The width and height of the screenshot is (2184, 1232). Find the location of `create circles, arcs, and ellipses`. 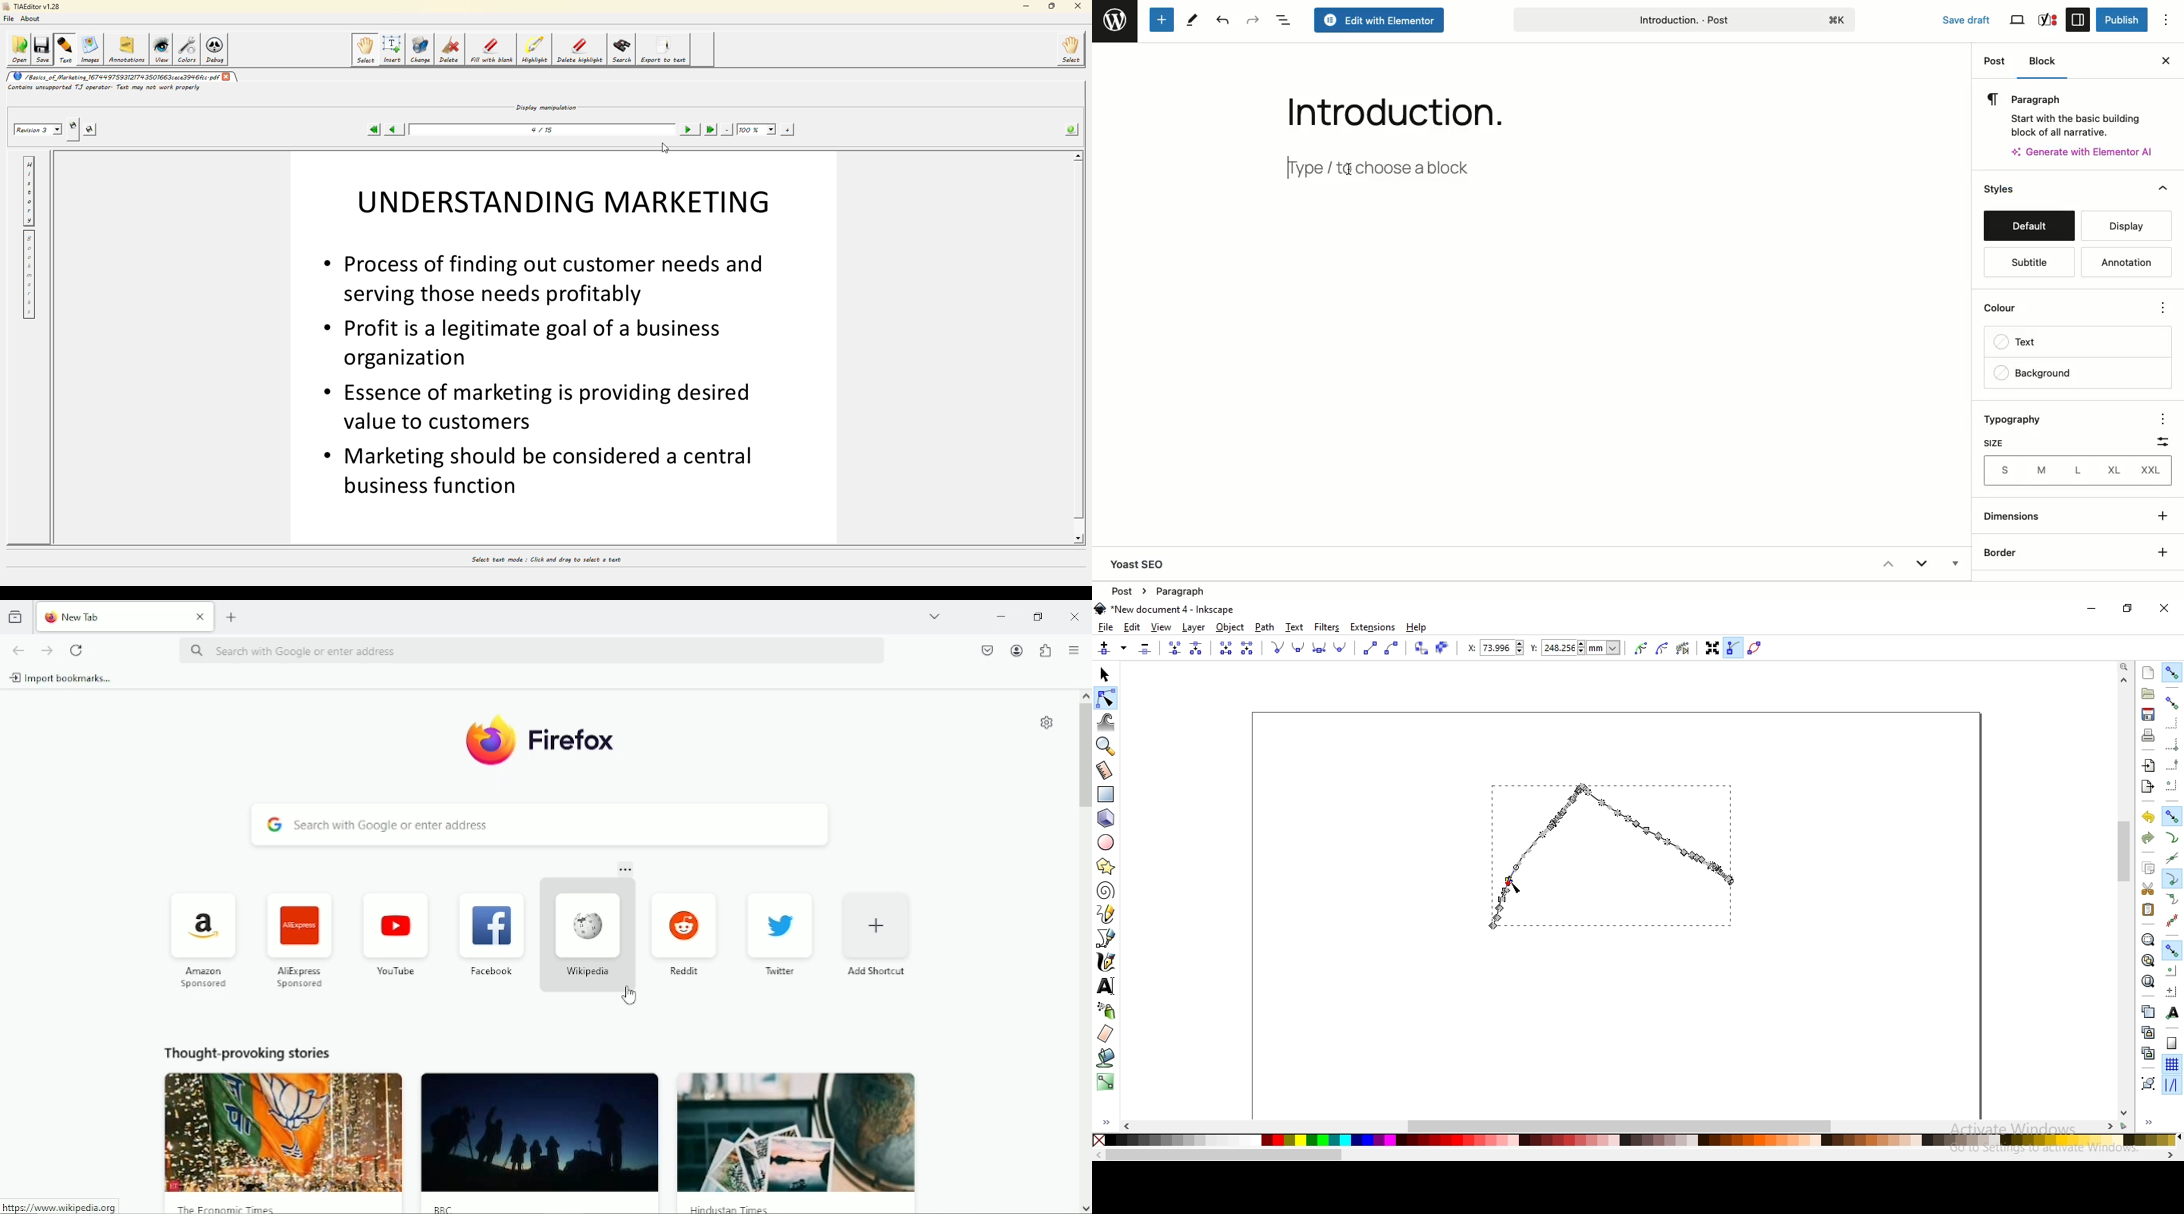

create circles, arcs, and ellipses is located at coordinates (1106, 842).